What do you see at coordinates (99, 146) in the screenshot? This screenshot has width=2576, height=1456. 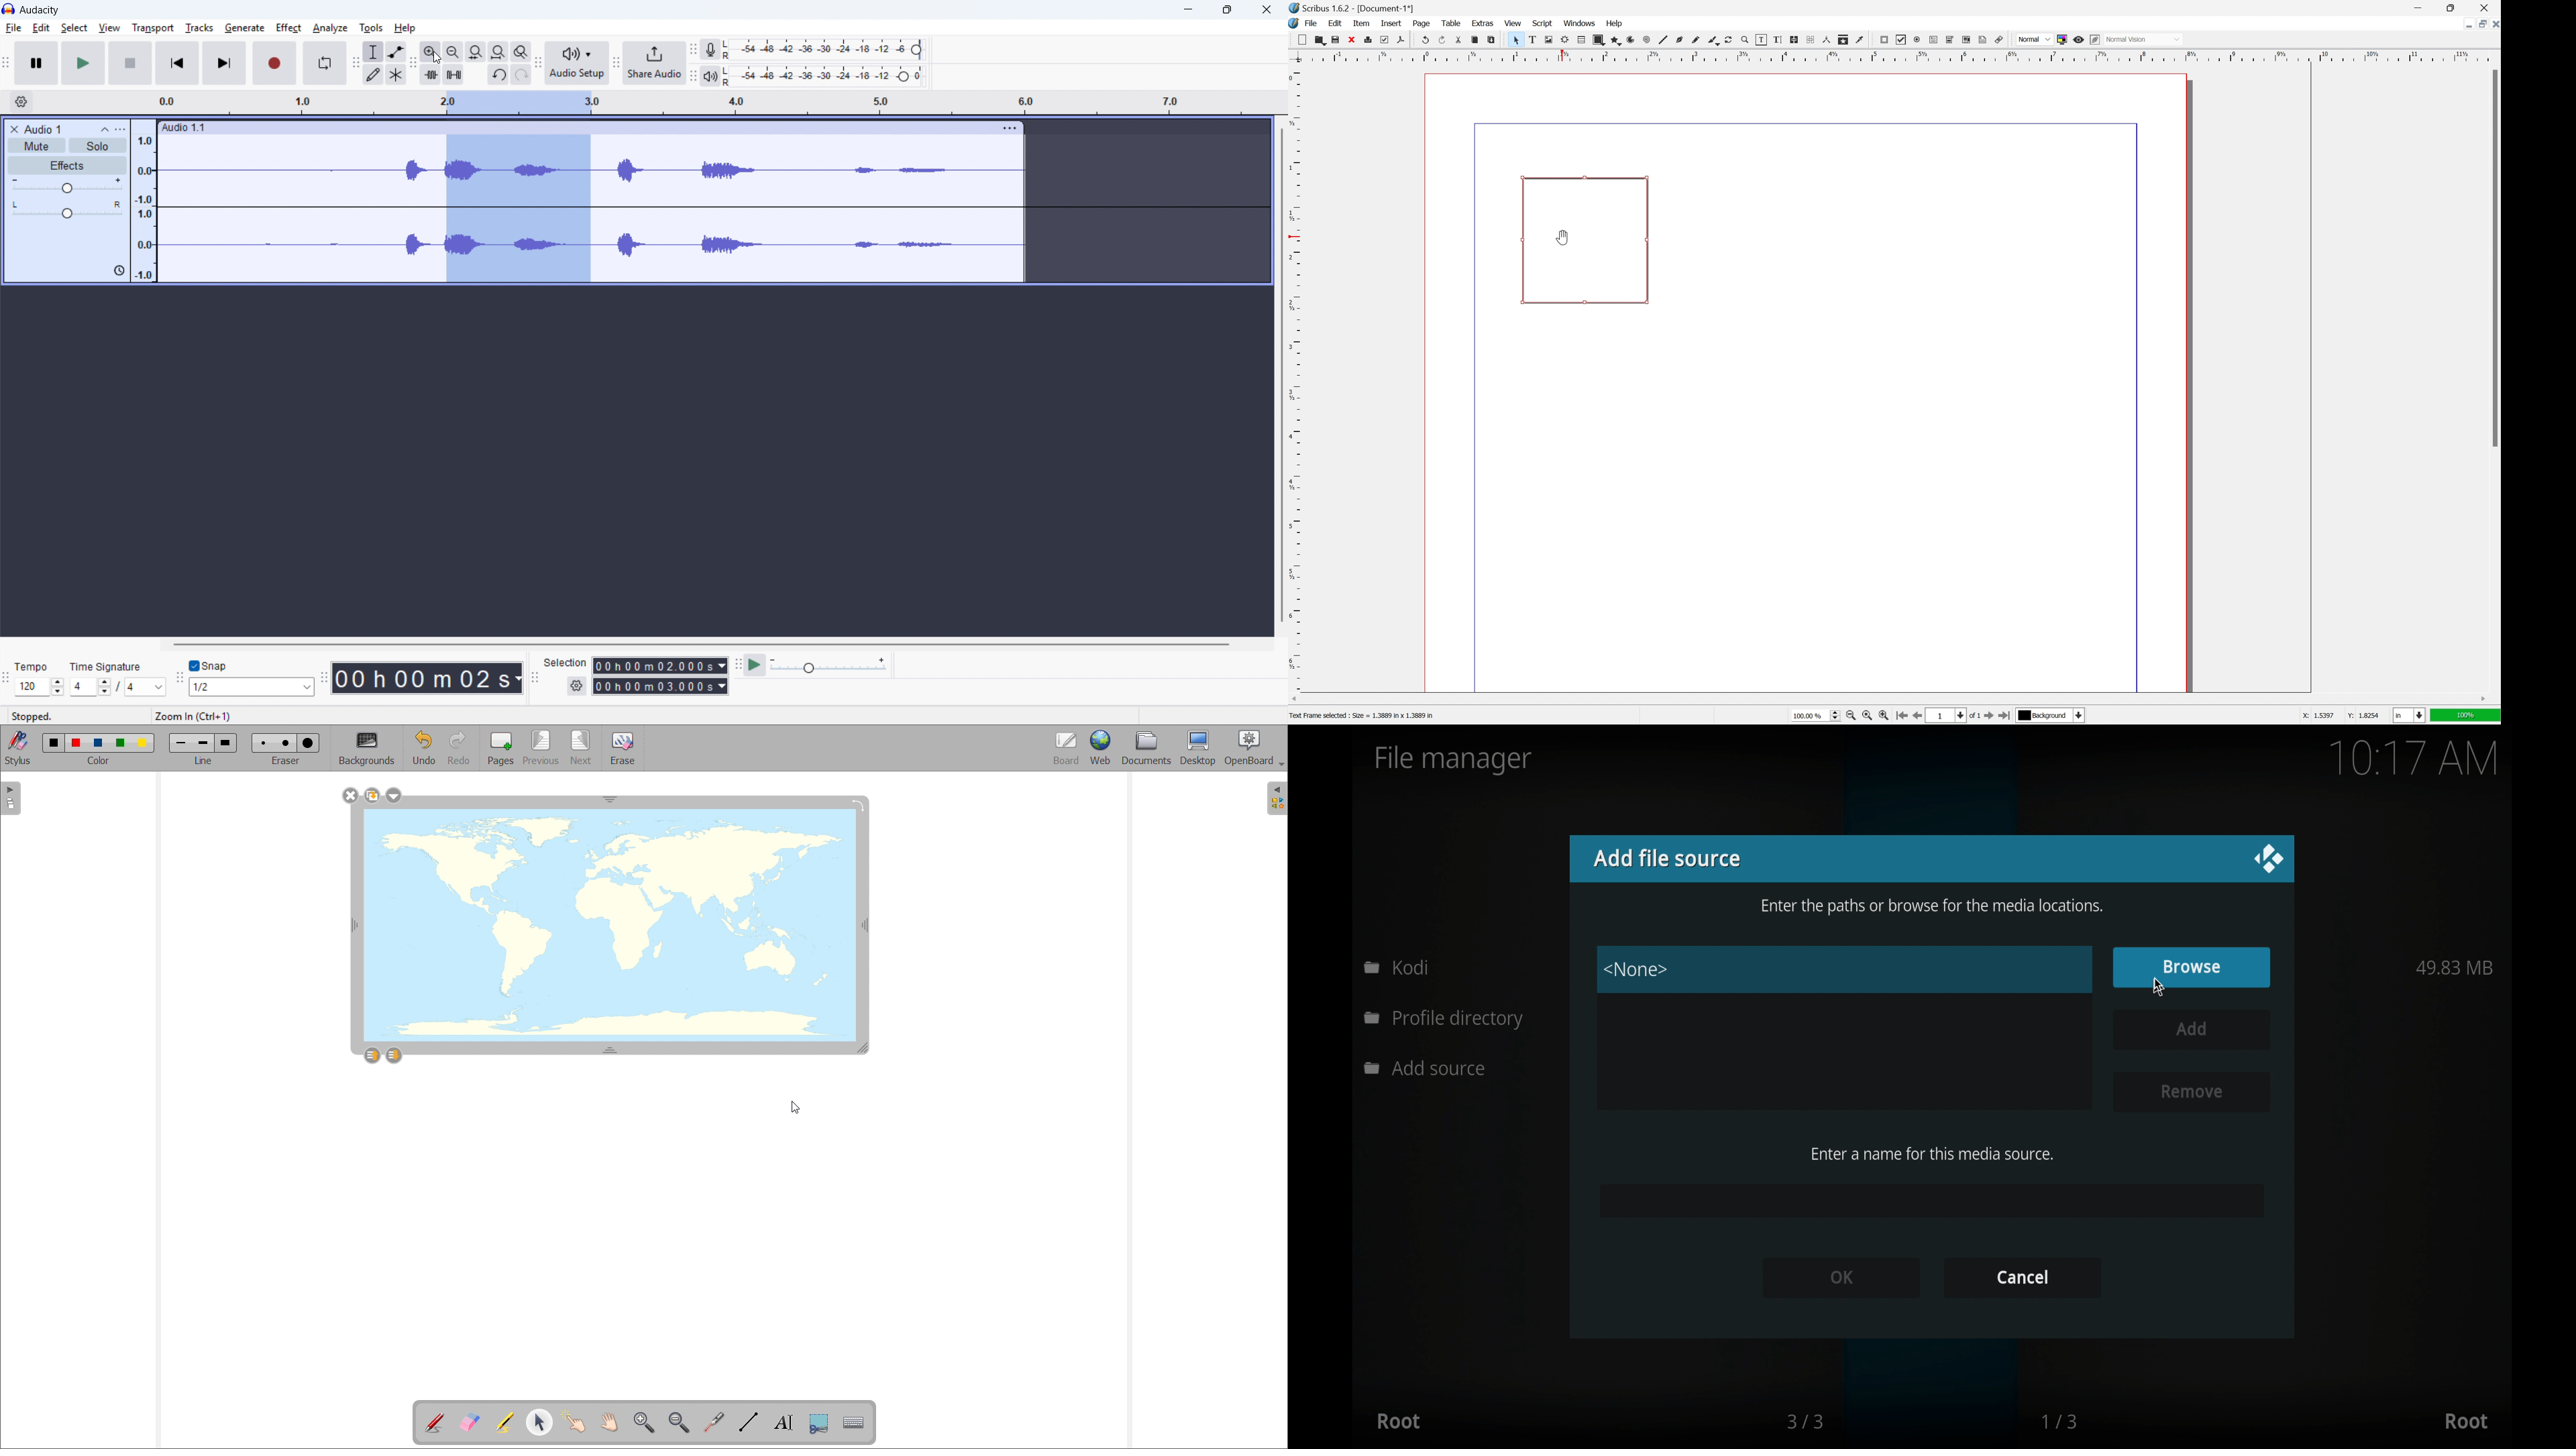 I see `Solo` at bounding box center [99, 146].